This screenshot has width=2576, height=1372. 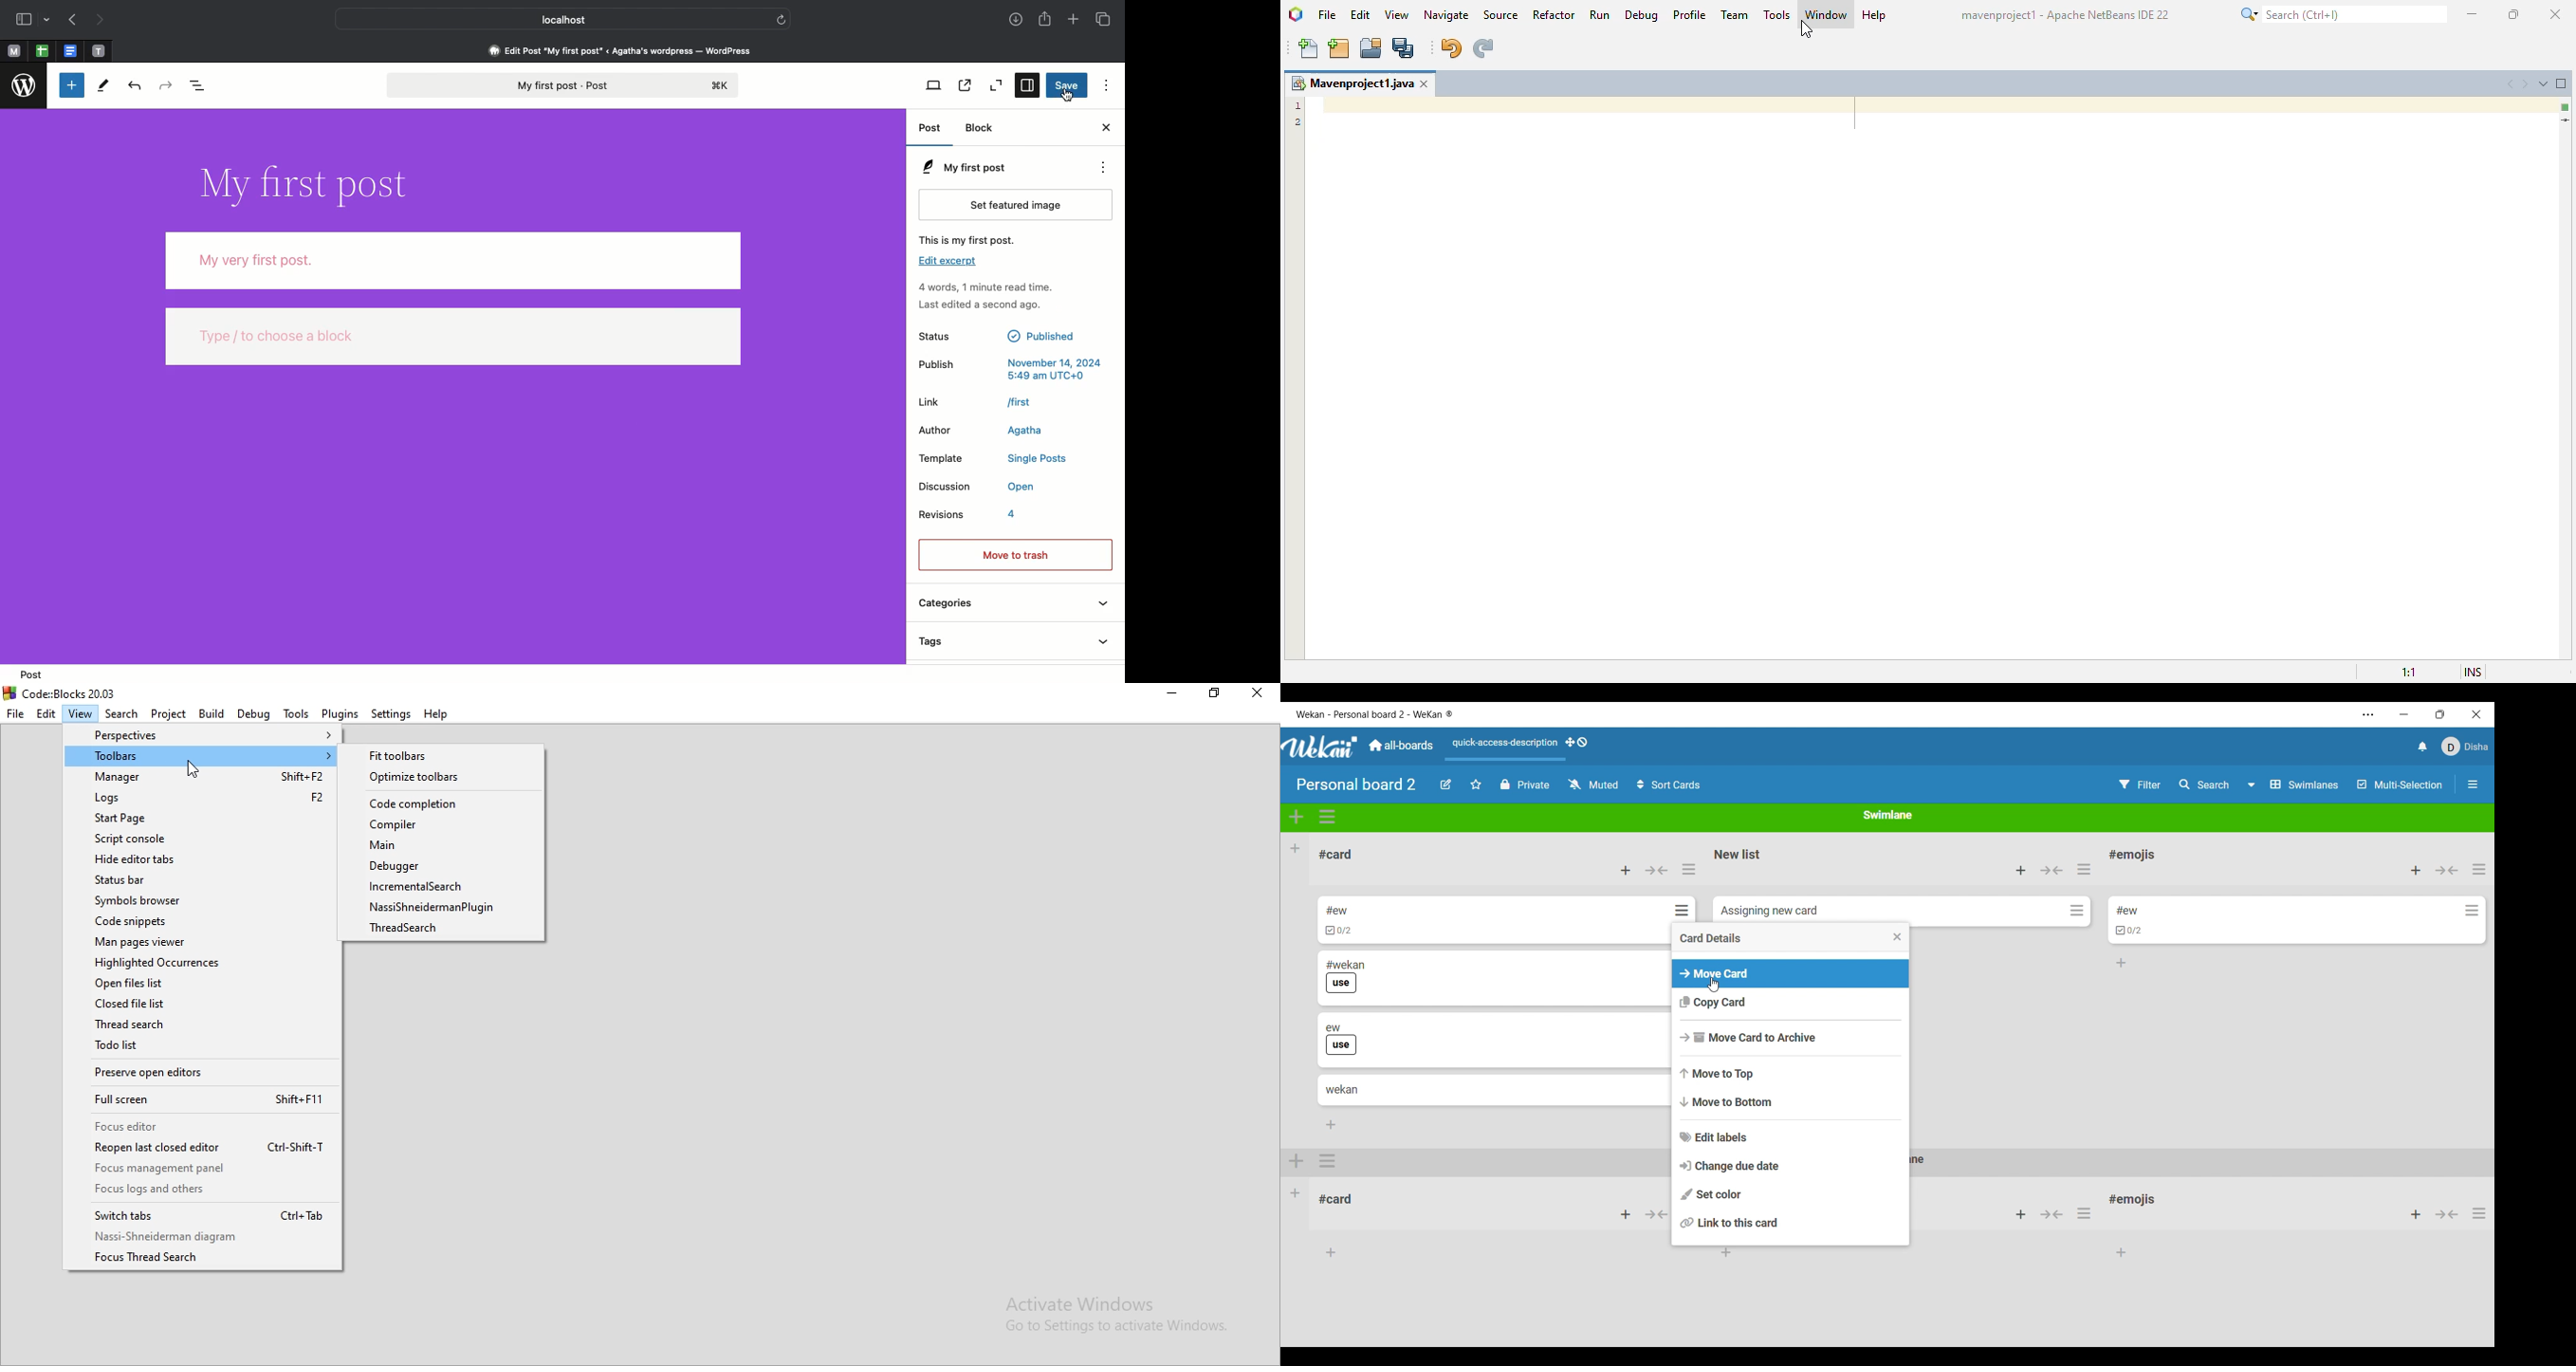 I want to click on add, so click(x=1625, y=1215).